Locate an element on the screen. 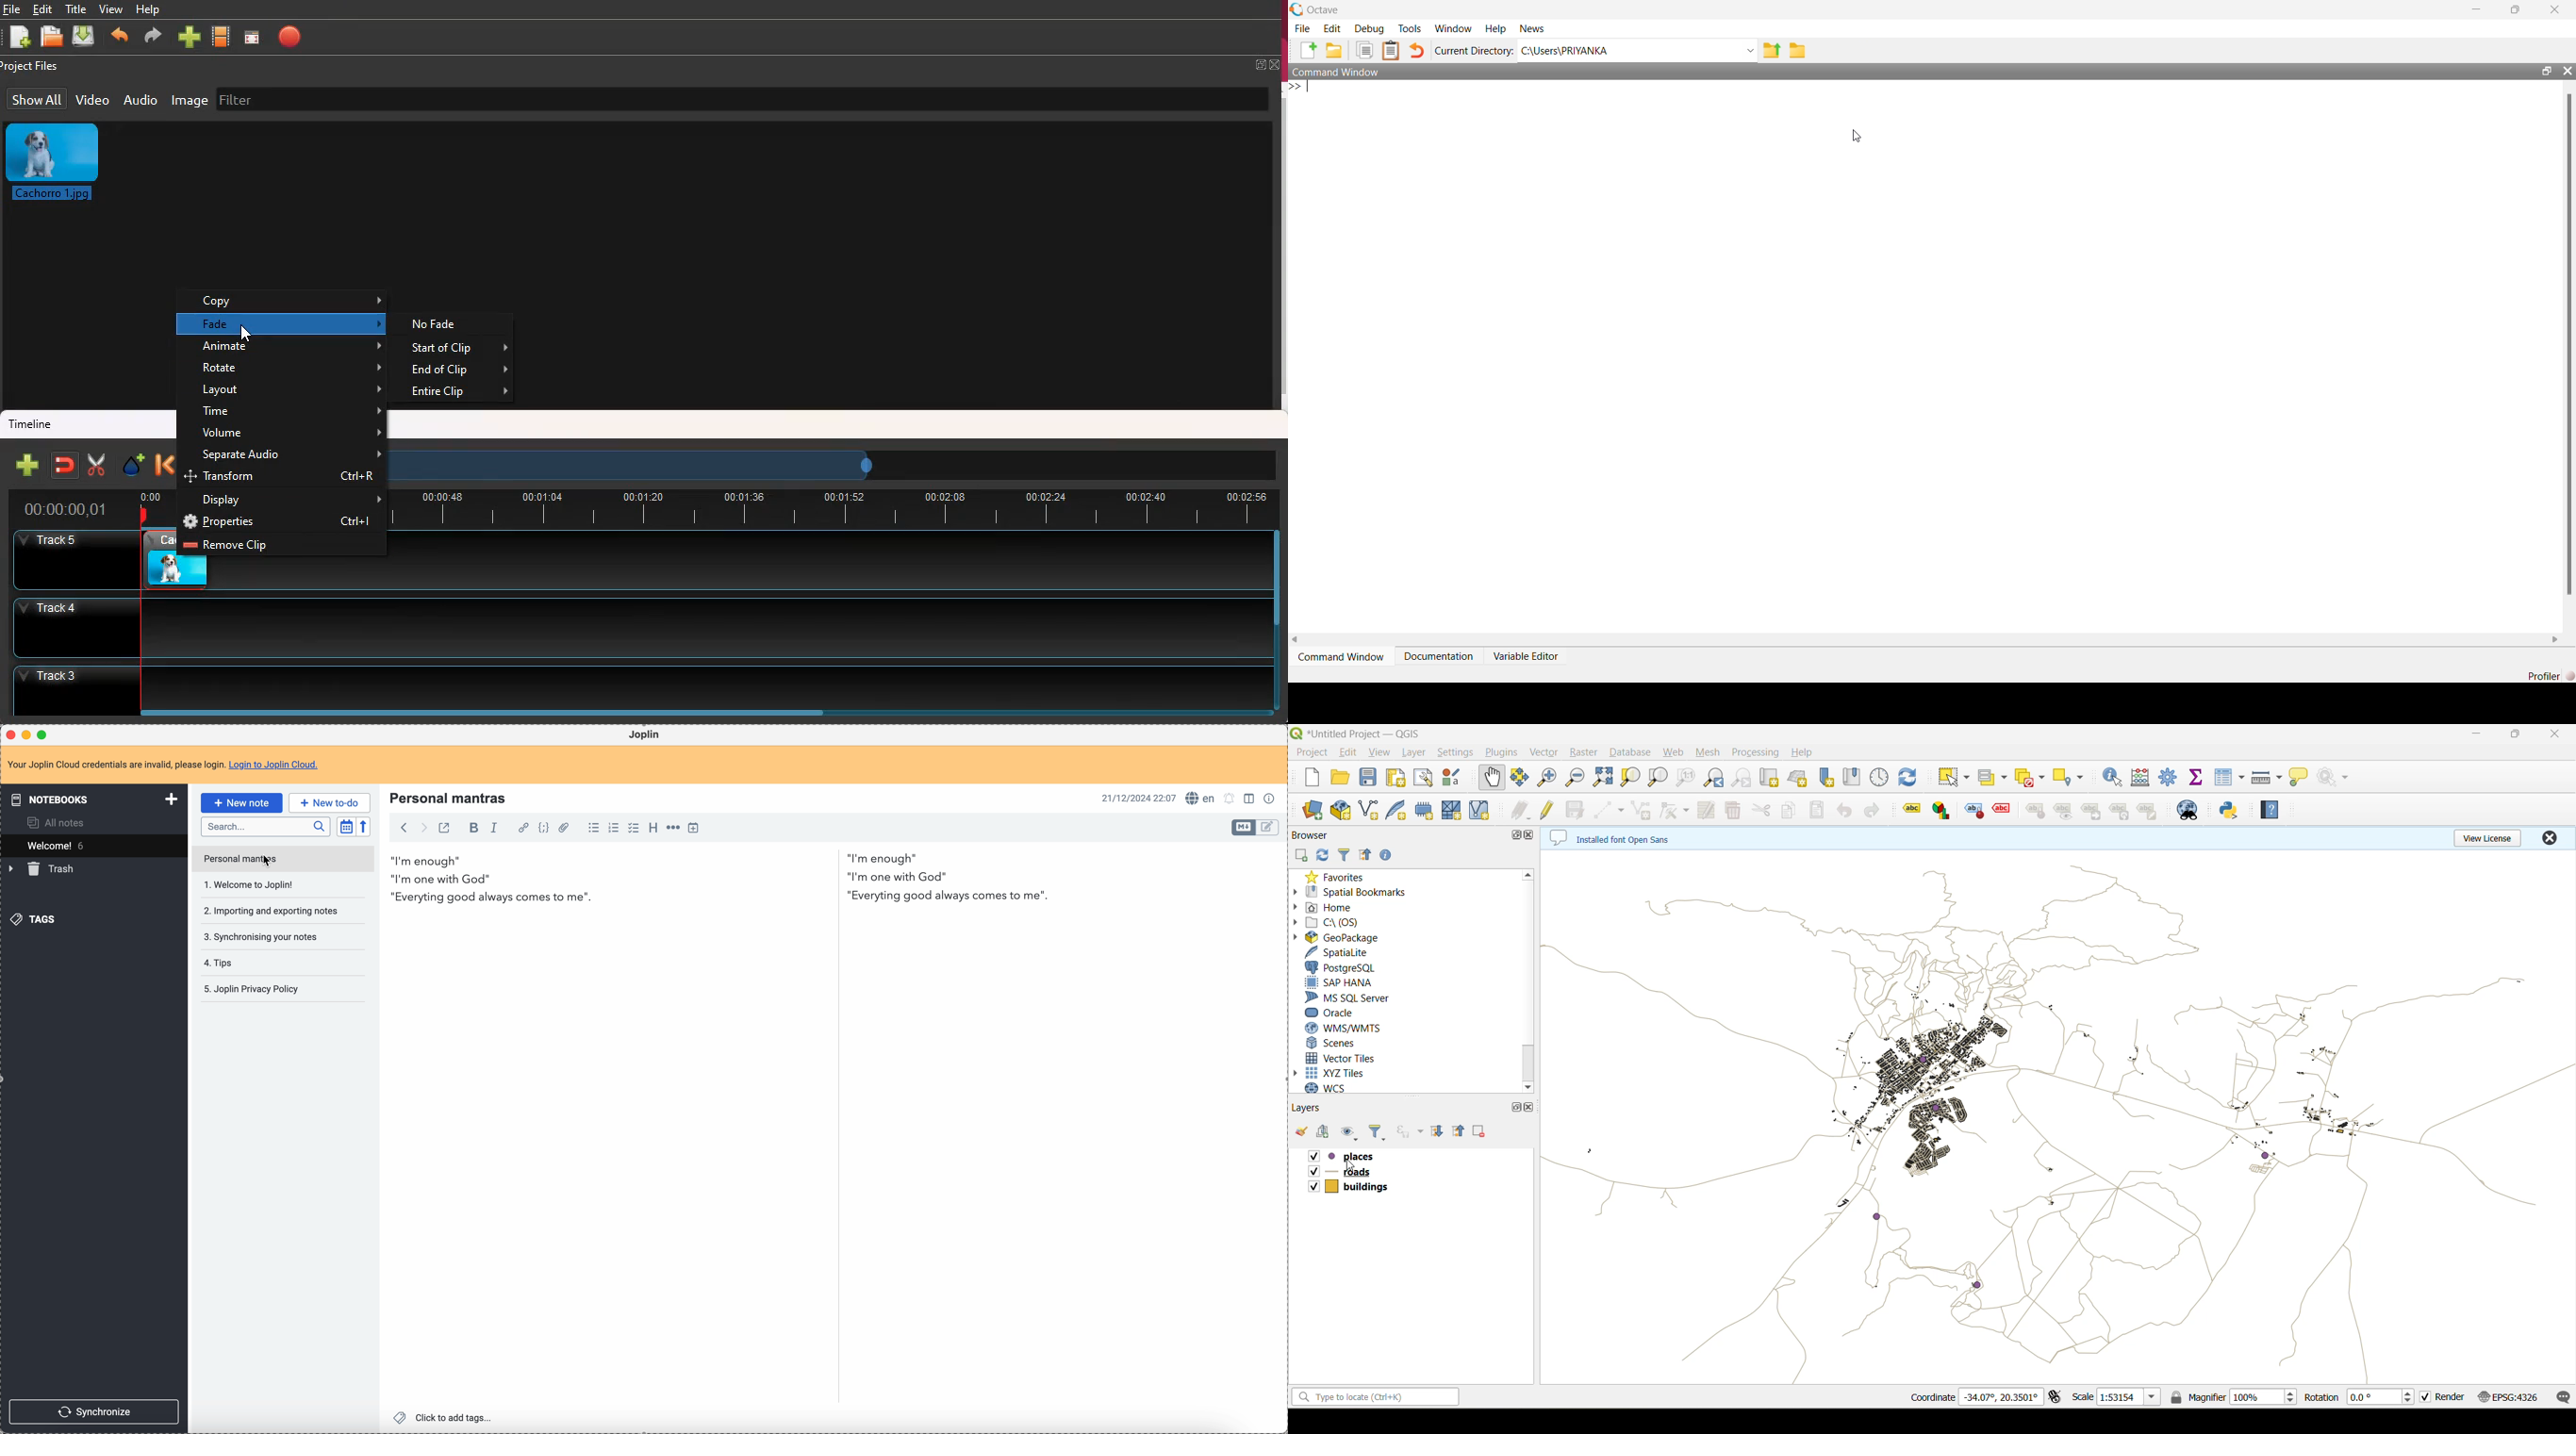 The width and height of the screenshot is (2576, 1456). click on personal mantras note is located at coordinates (283, 859).